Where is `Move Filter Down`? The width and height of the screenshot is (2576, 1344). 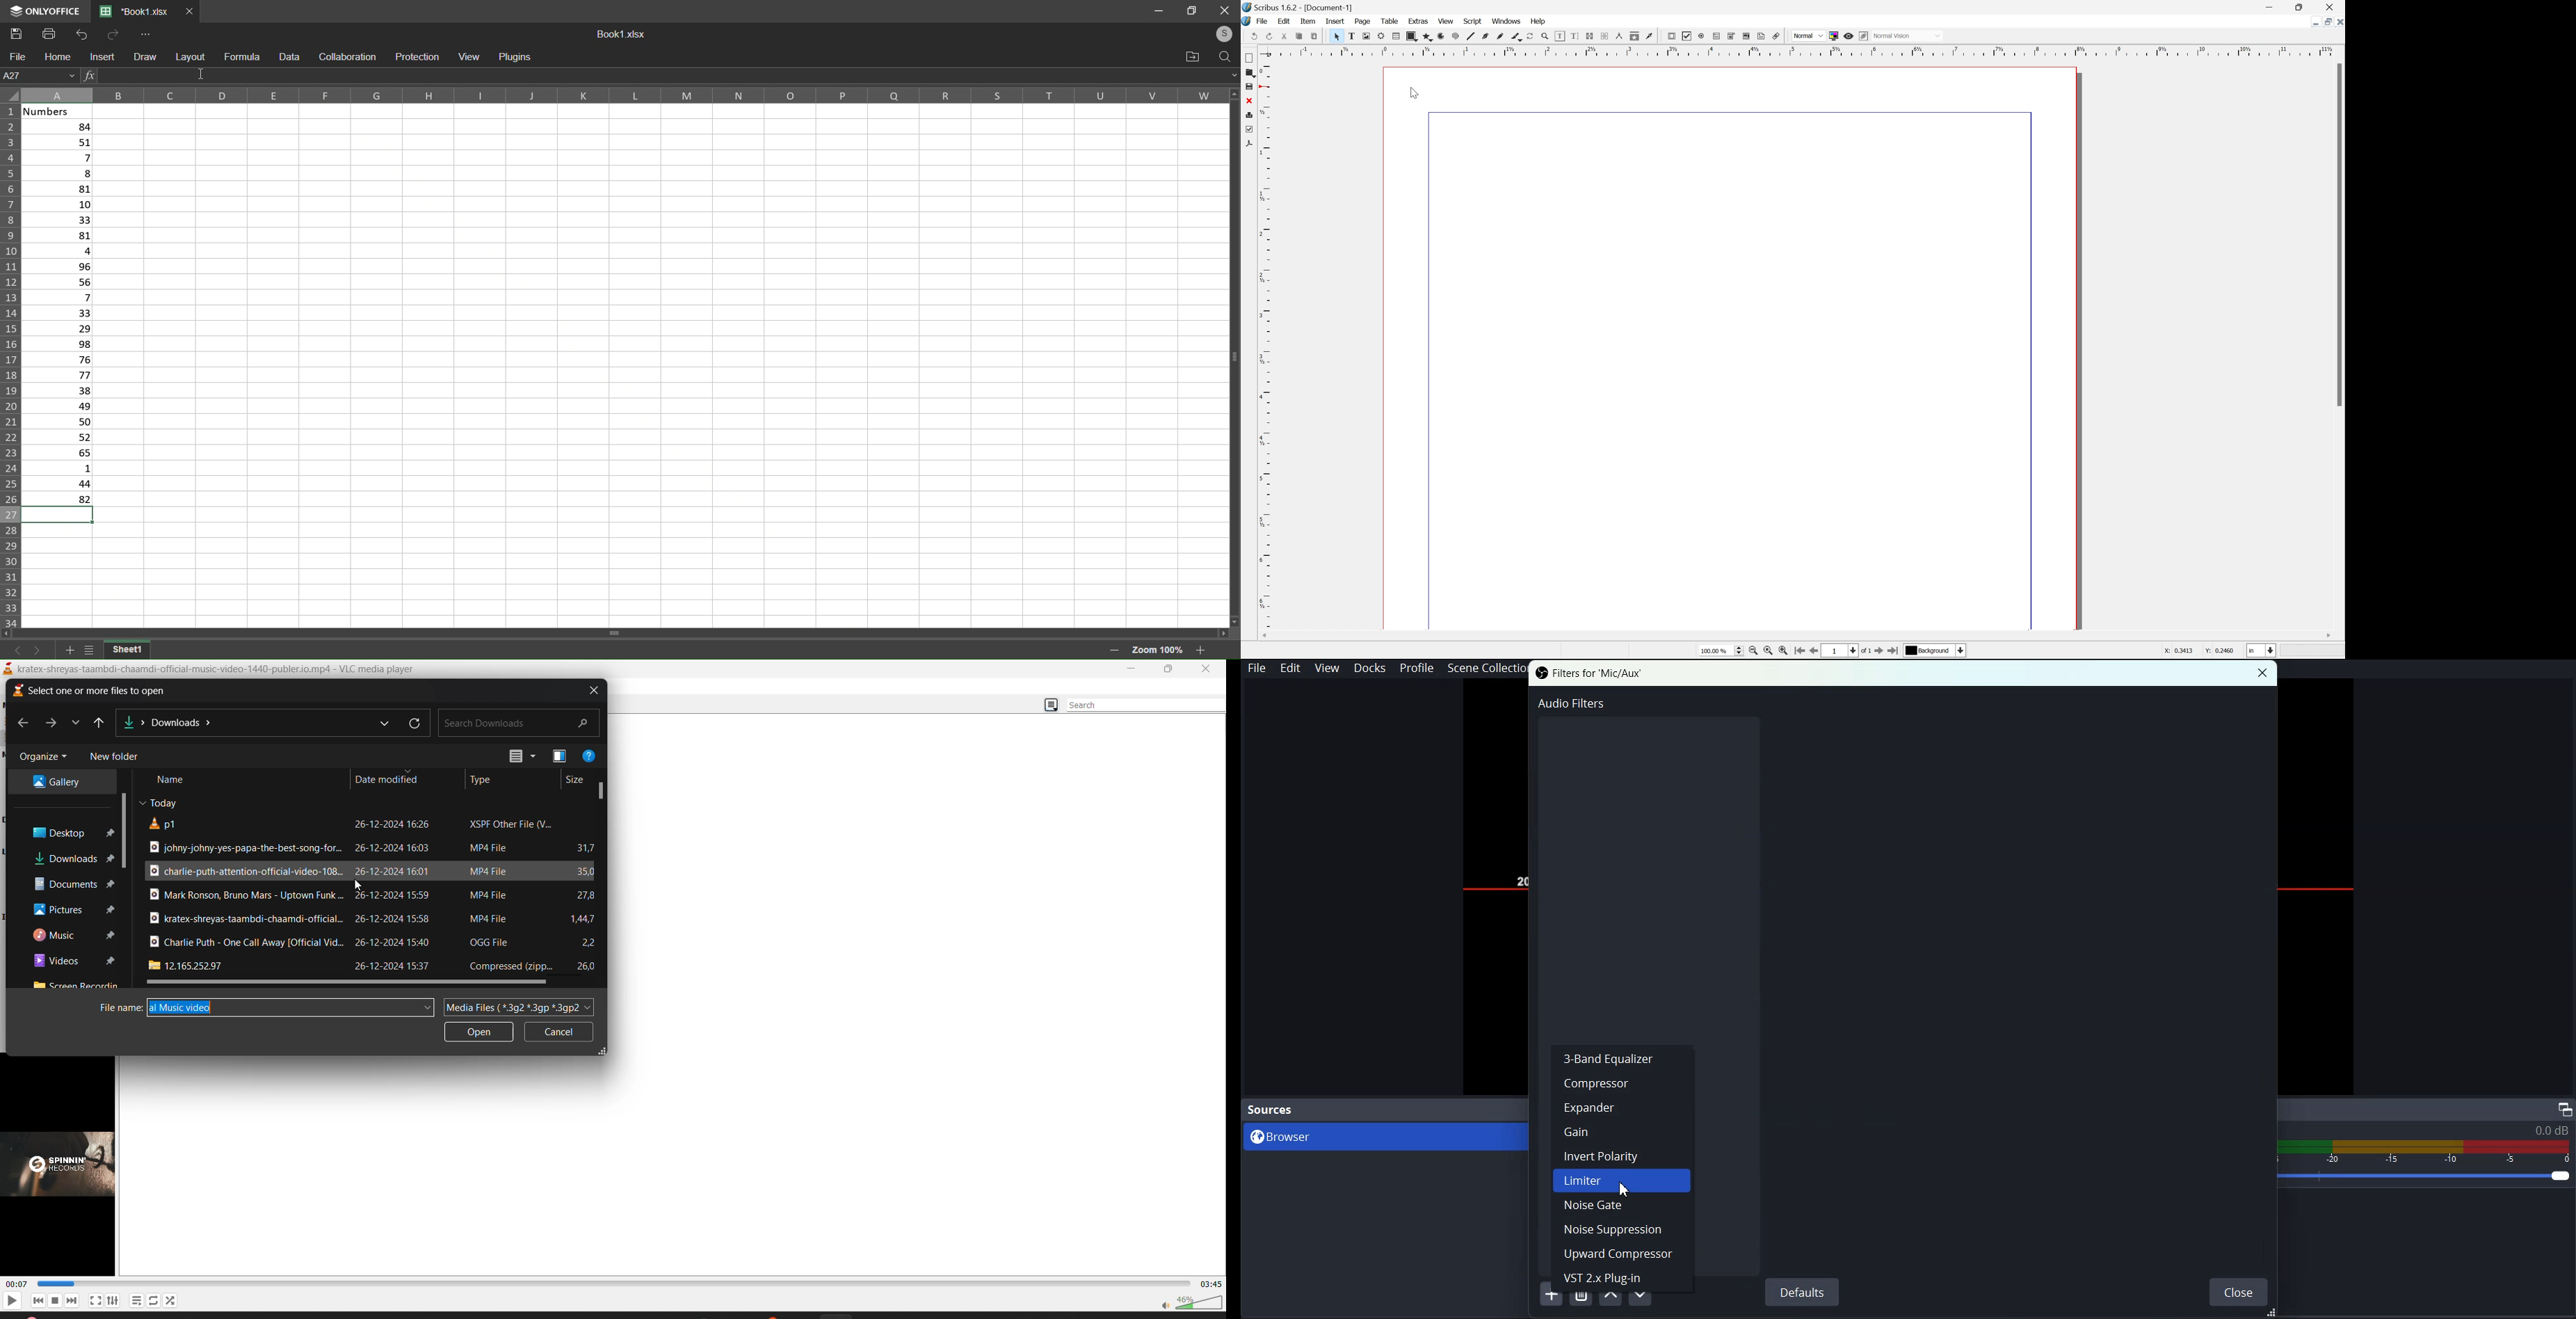
Move Filter Down is located at coordinates (1640, 1298).